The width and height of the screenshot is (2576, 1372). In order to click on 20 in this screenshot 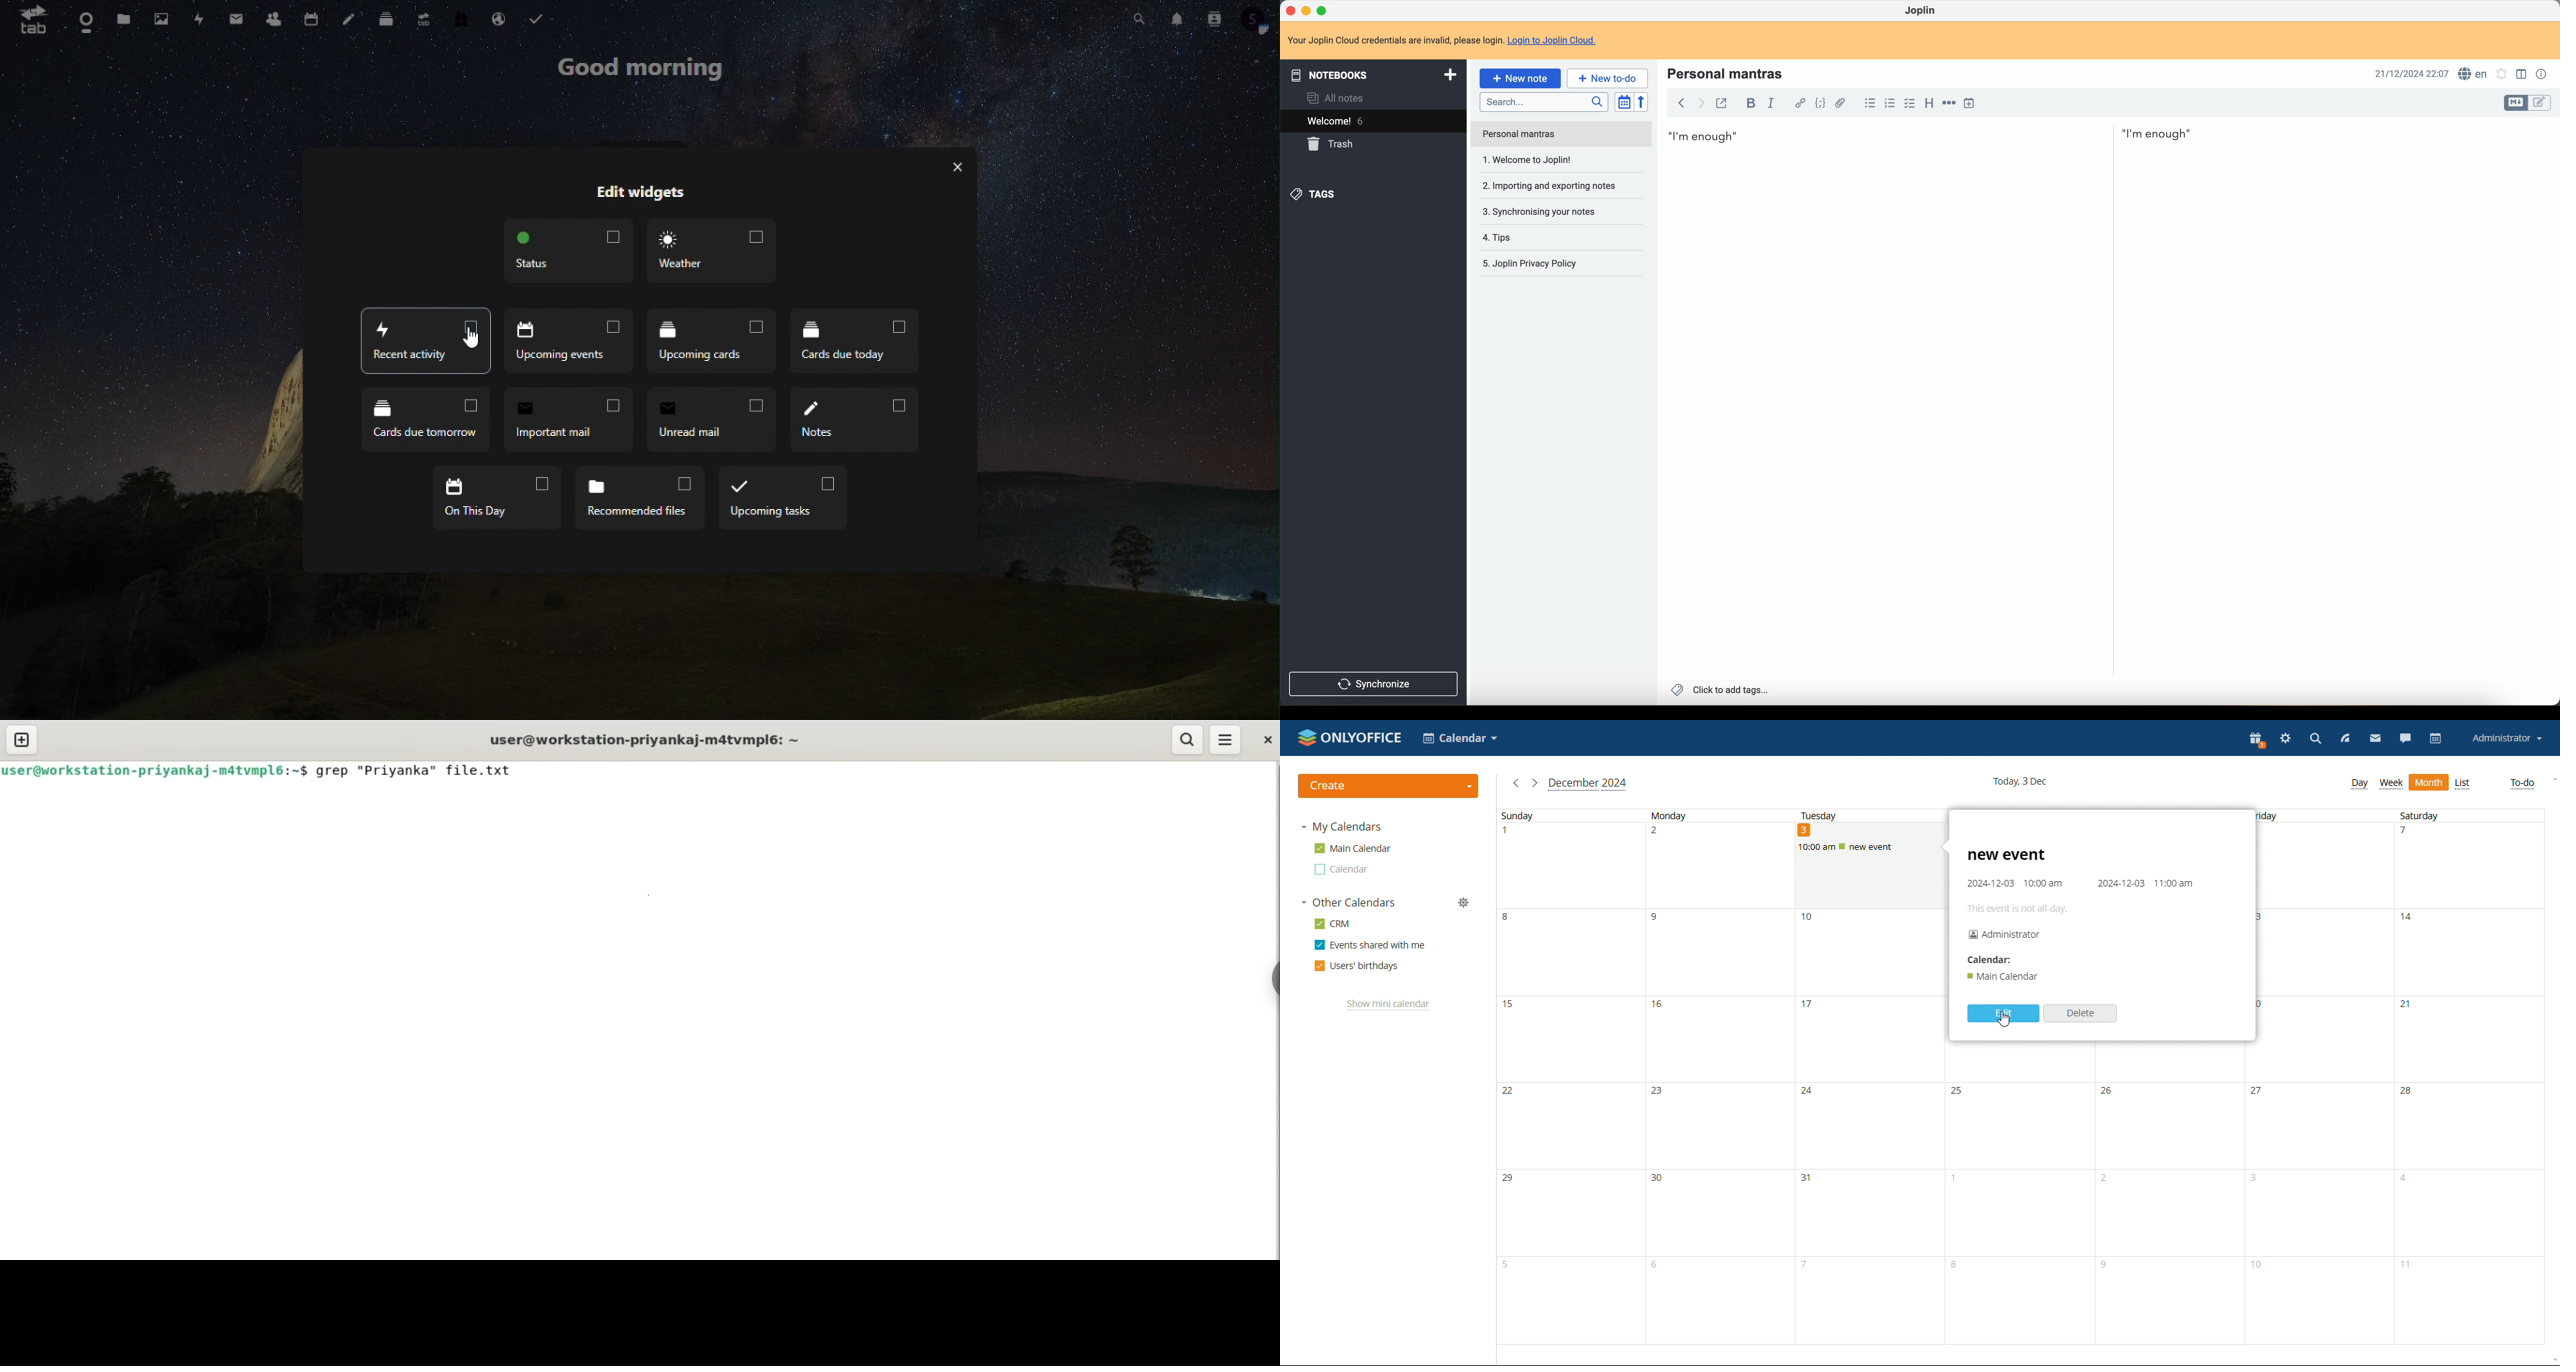, I will do `click(2326, 1039)`.